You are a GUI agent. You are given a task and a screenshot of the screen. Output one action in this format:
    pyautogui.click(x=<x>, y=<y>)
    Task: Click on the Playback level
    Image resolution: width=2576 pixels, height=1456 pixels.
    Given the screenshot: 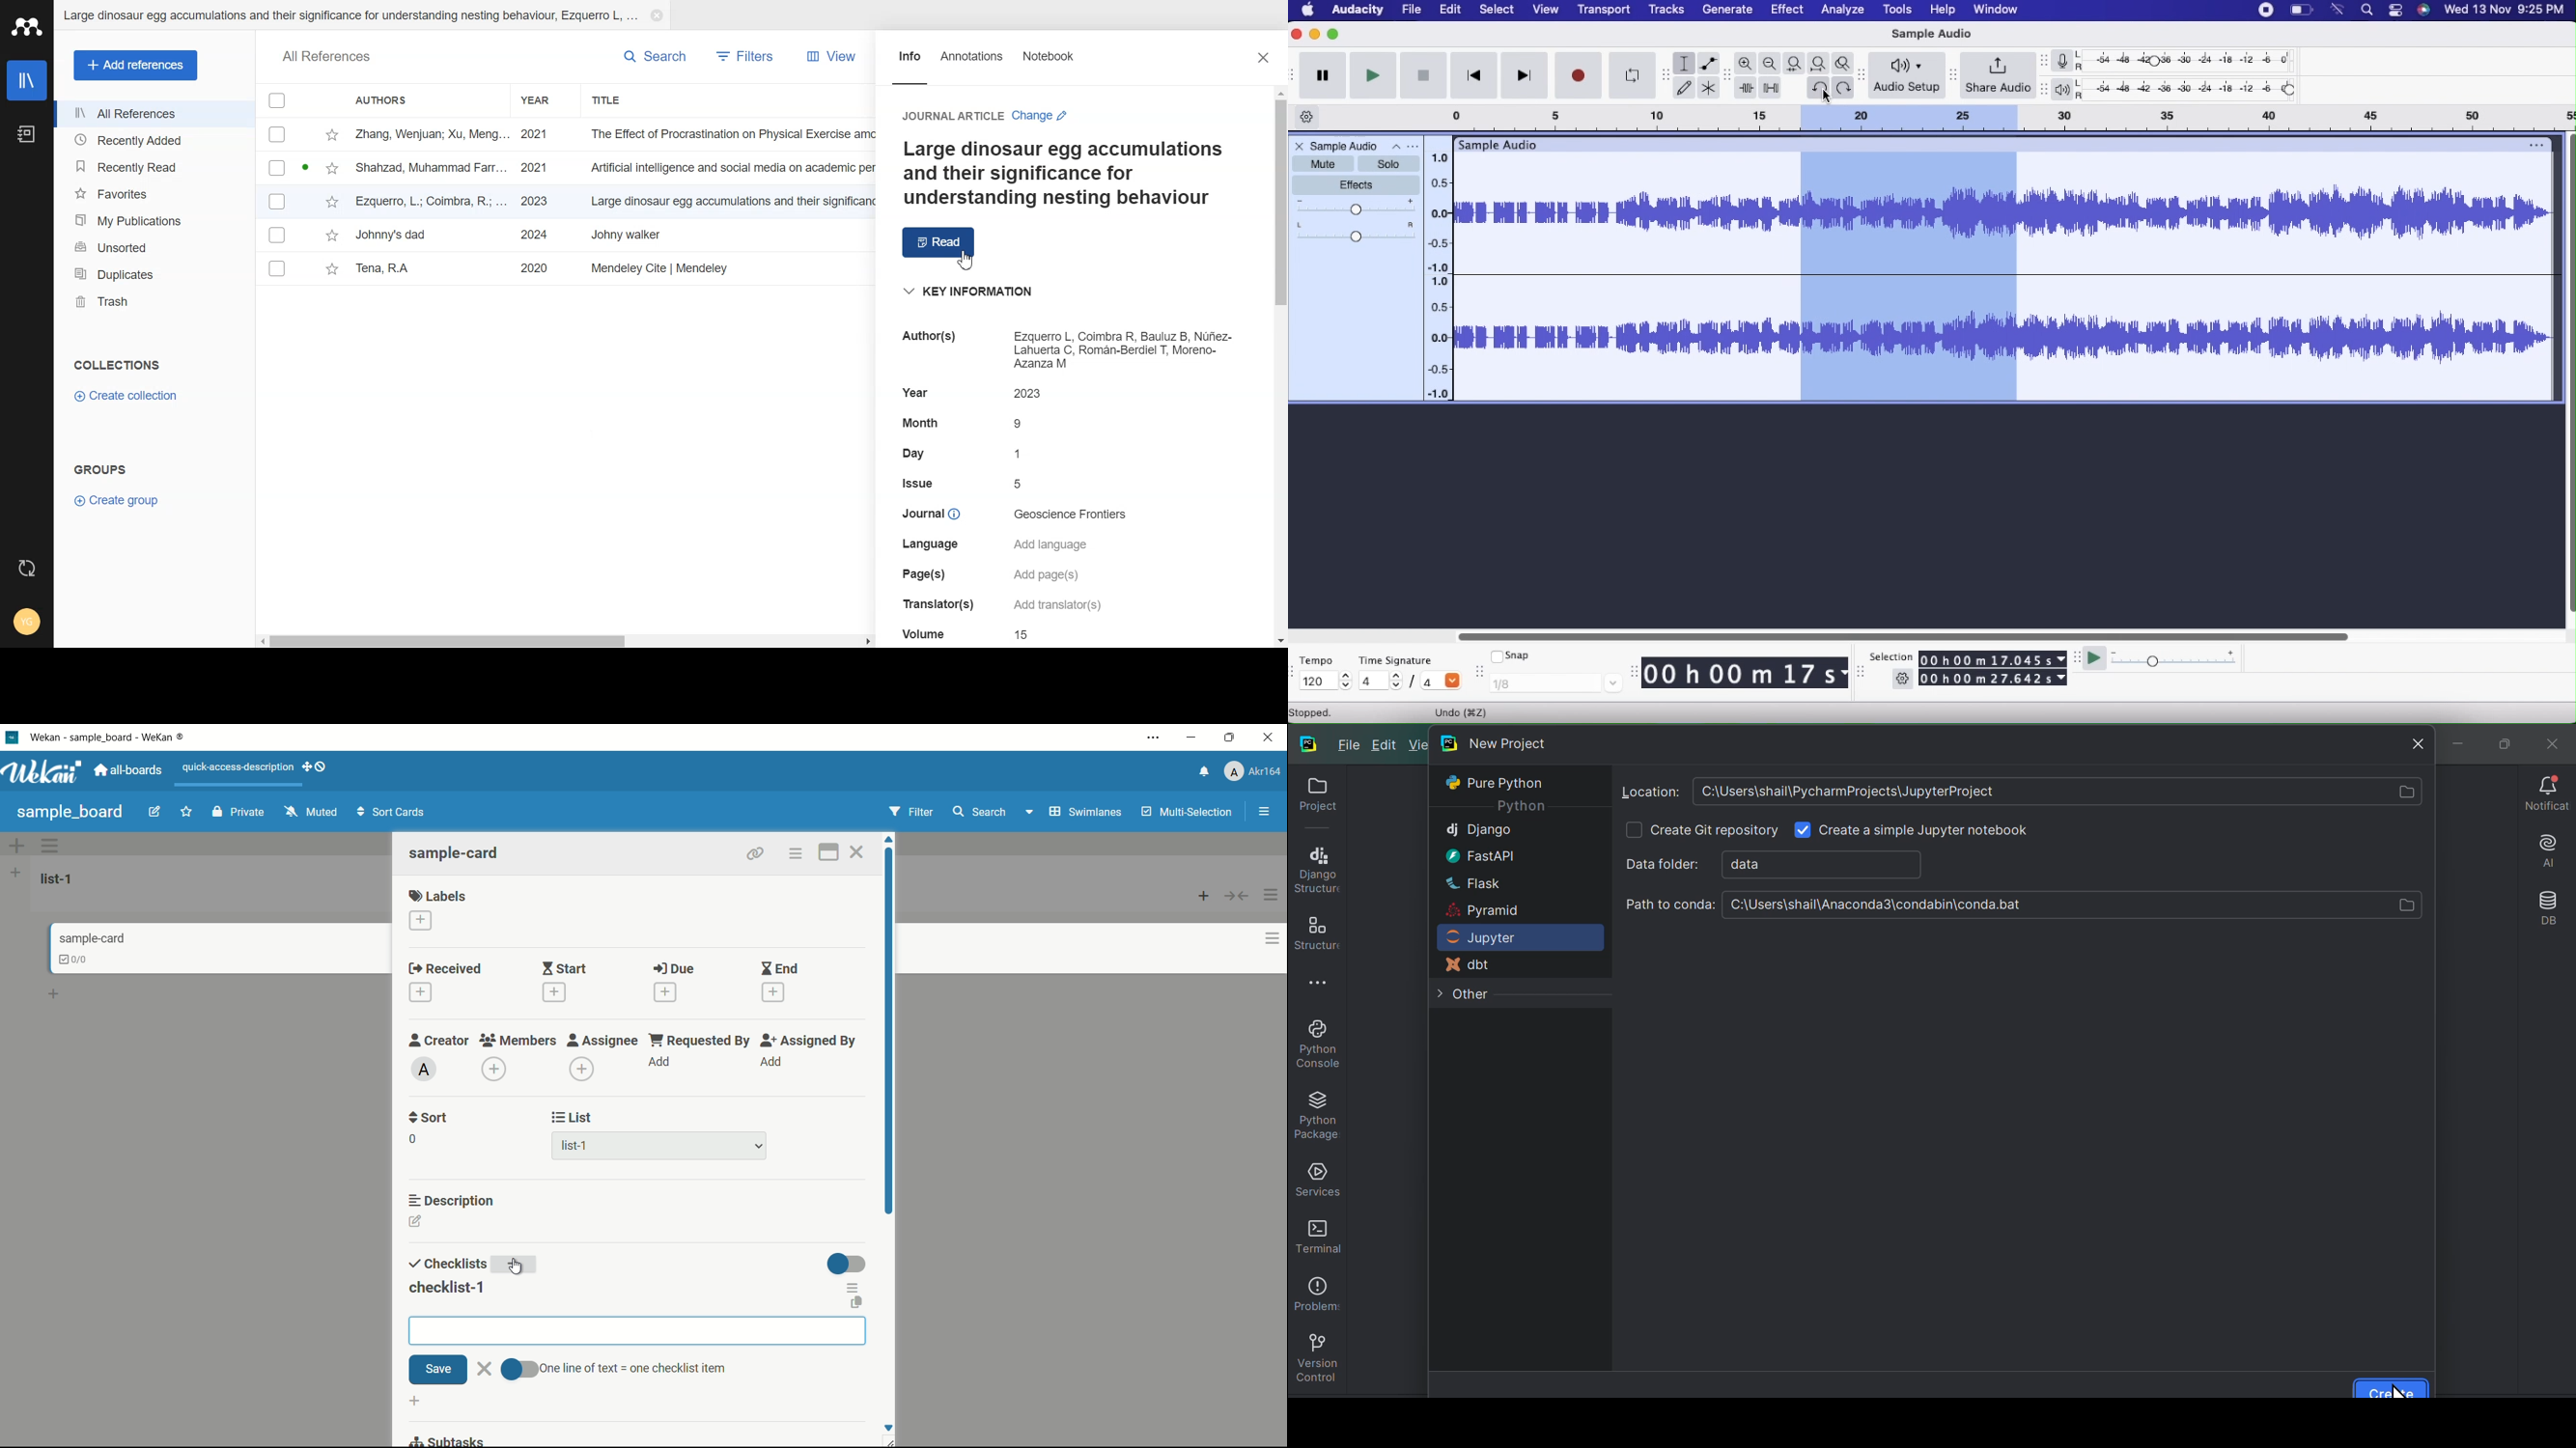 What is the action you would take?
    pyautogui.click(x=2194, y=91)
    